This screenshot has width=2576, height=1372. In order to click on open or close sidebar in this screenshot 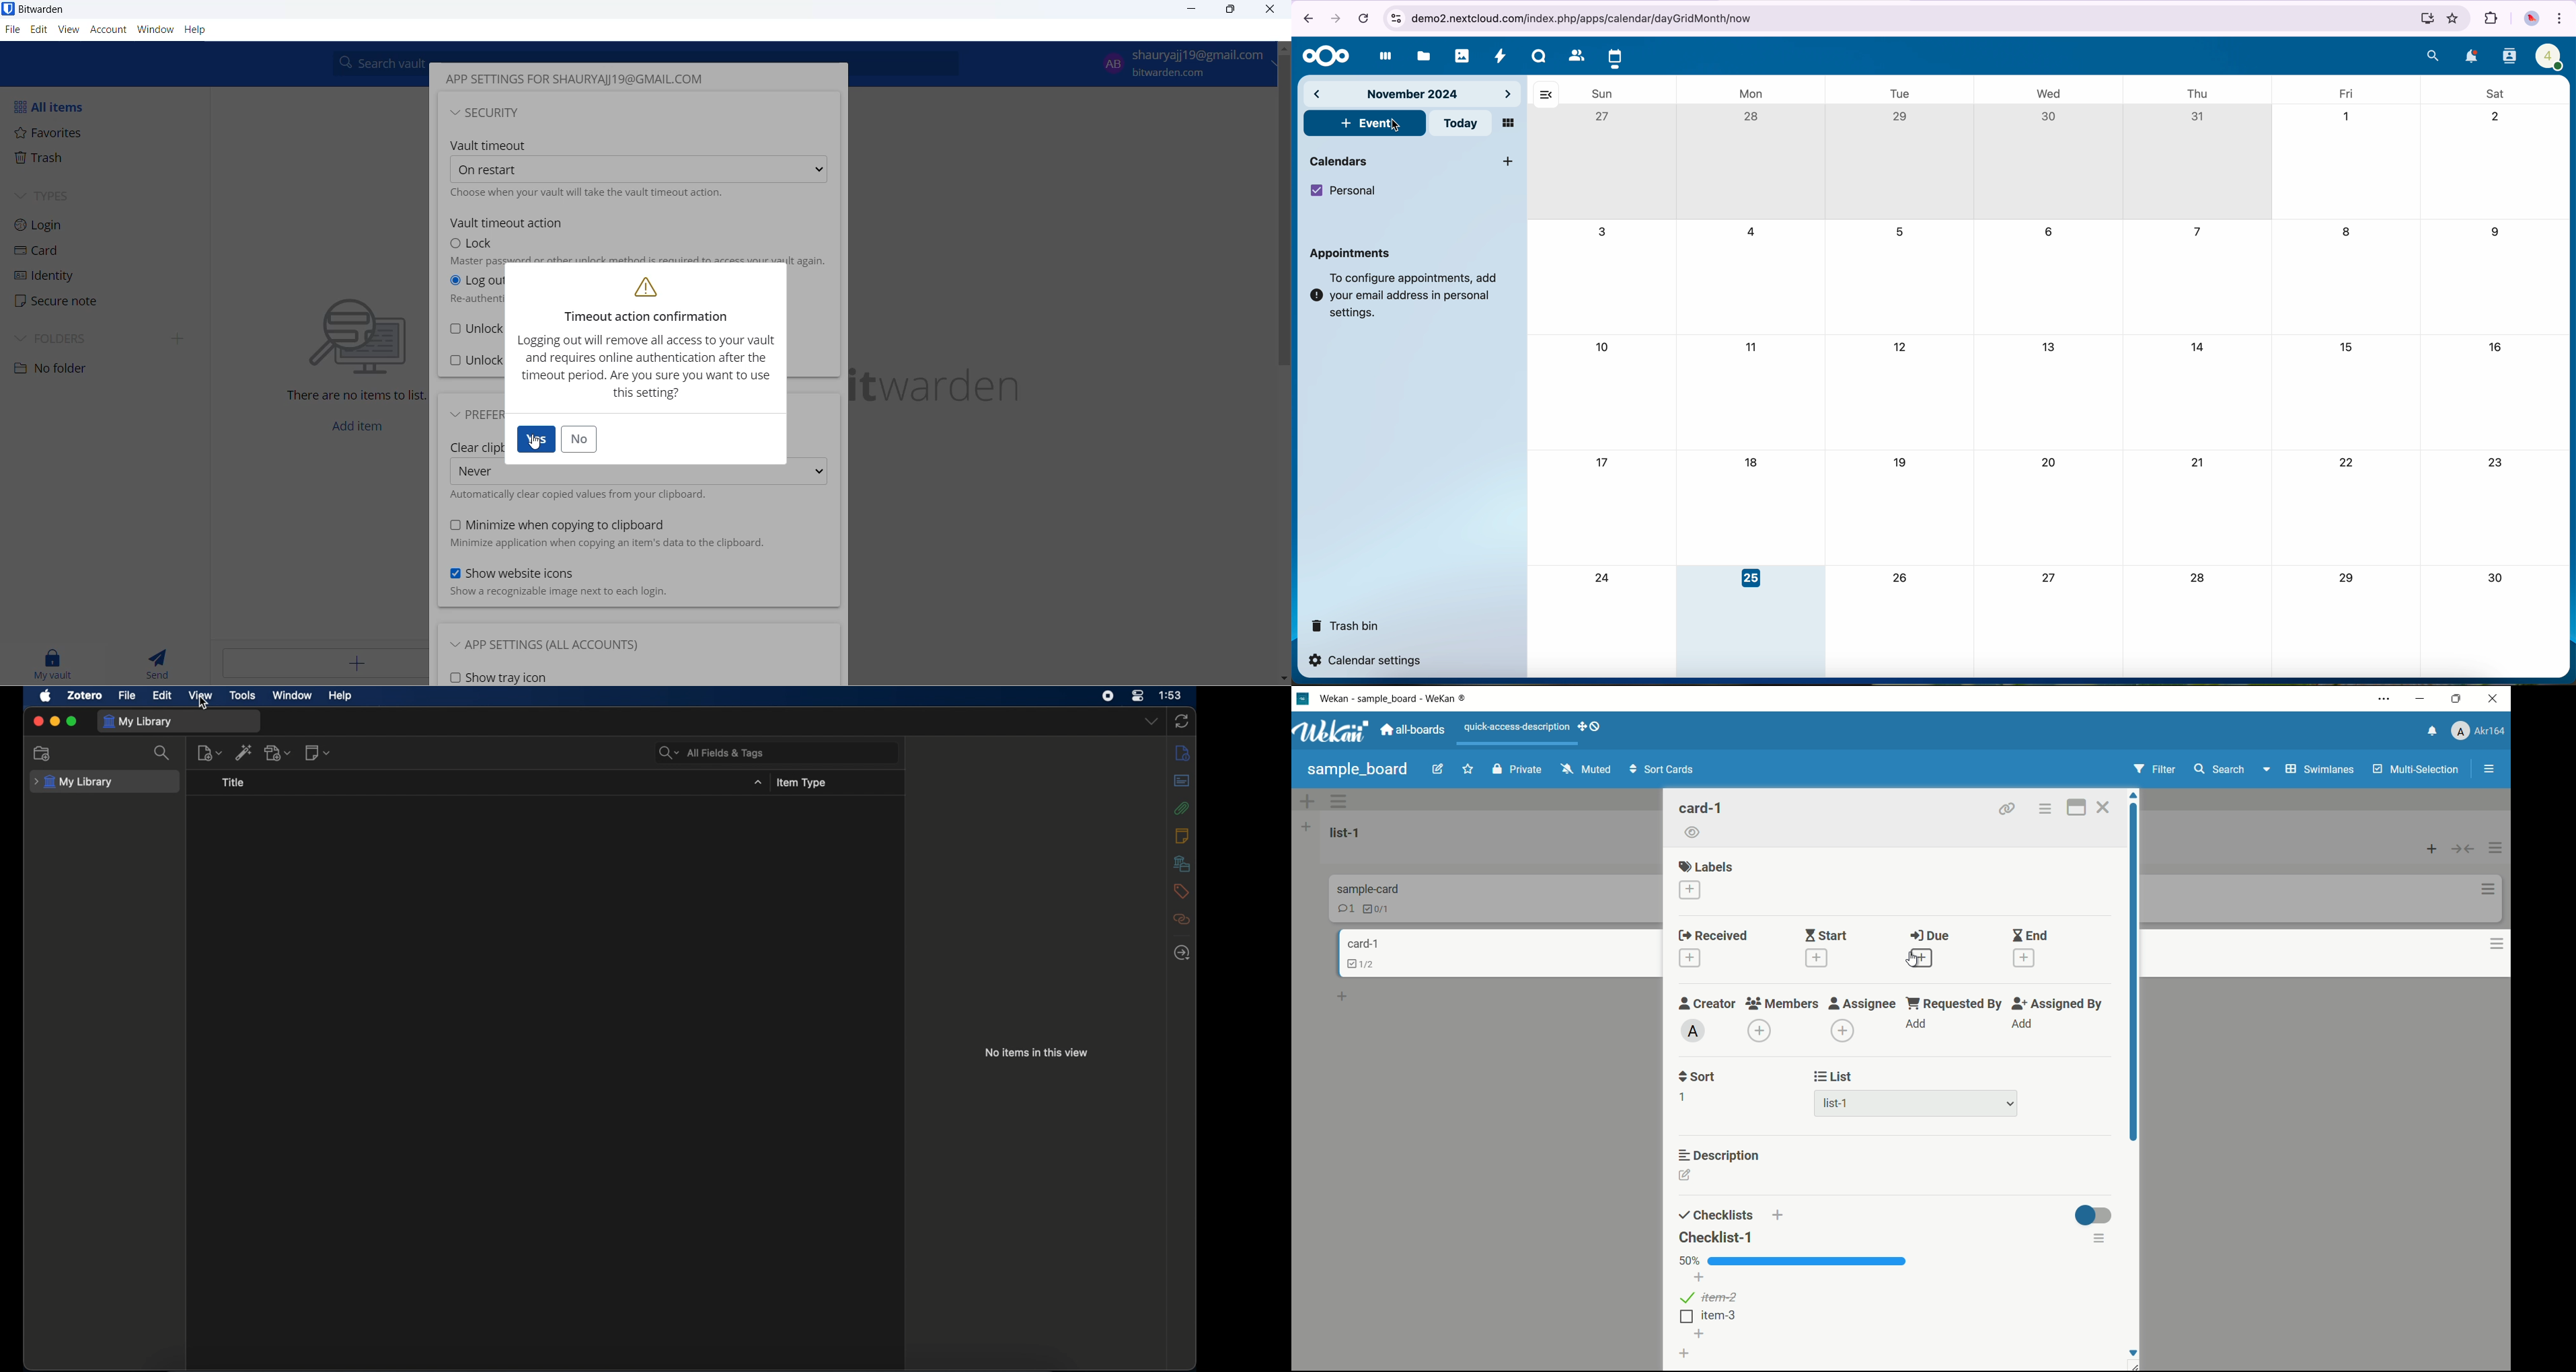, I will do `click(2486, 769)`.